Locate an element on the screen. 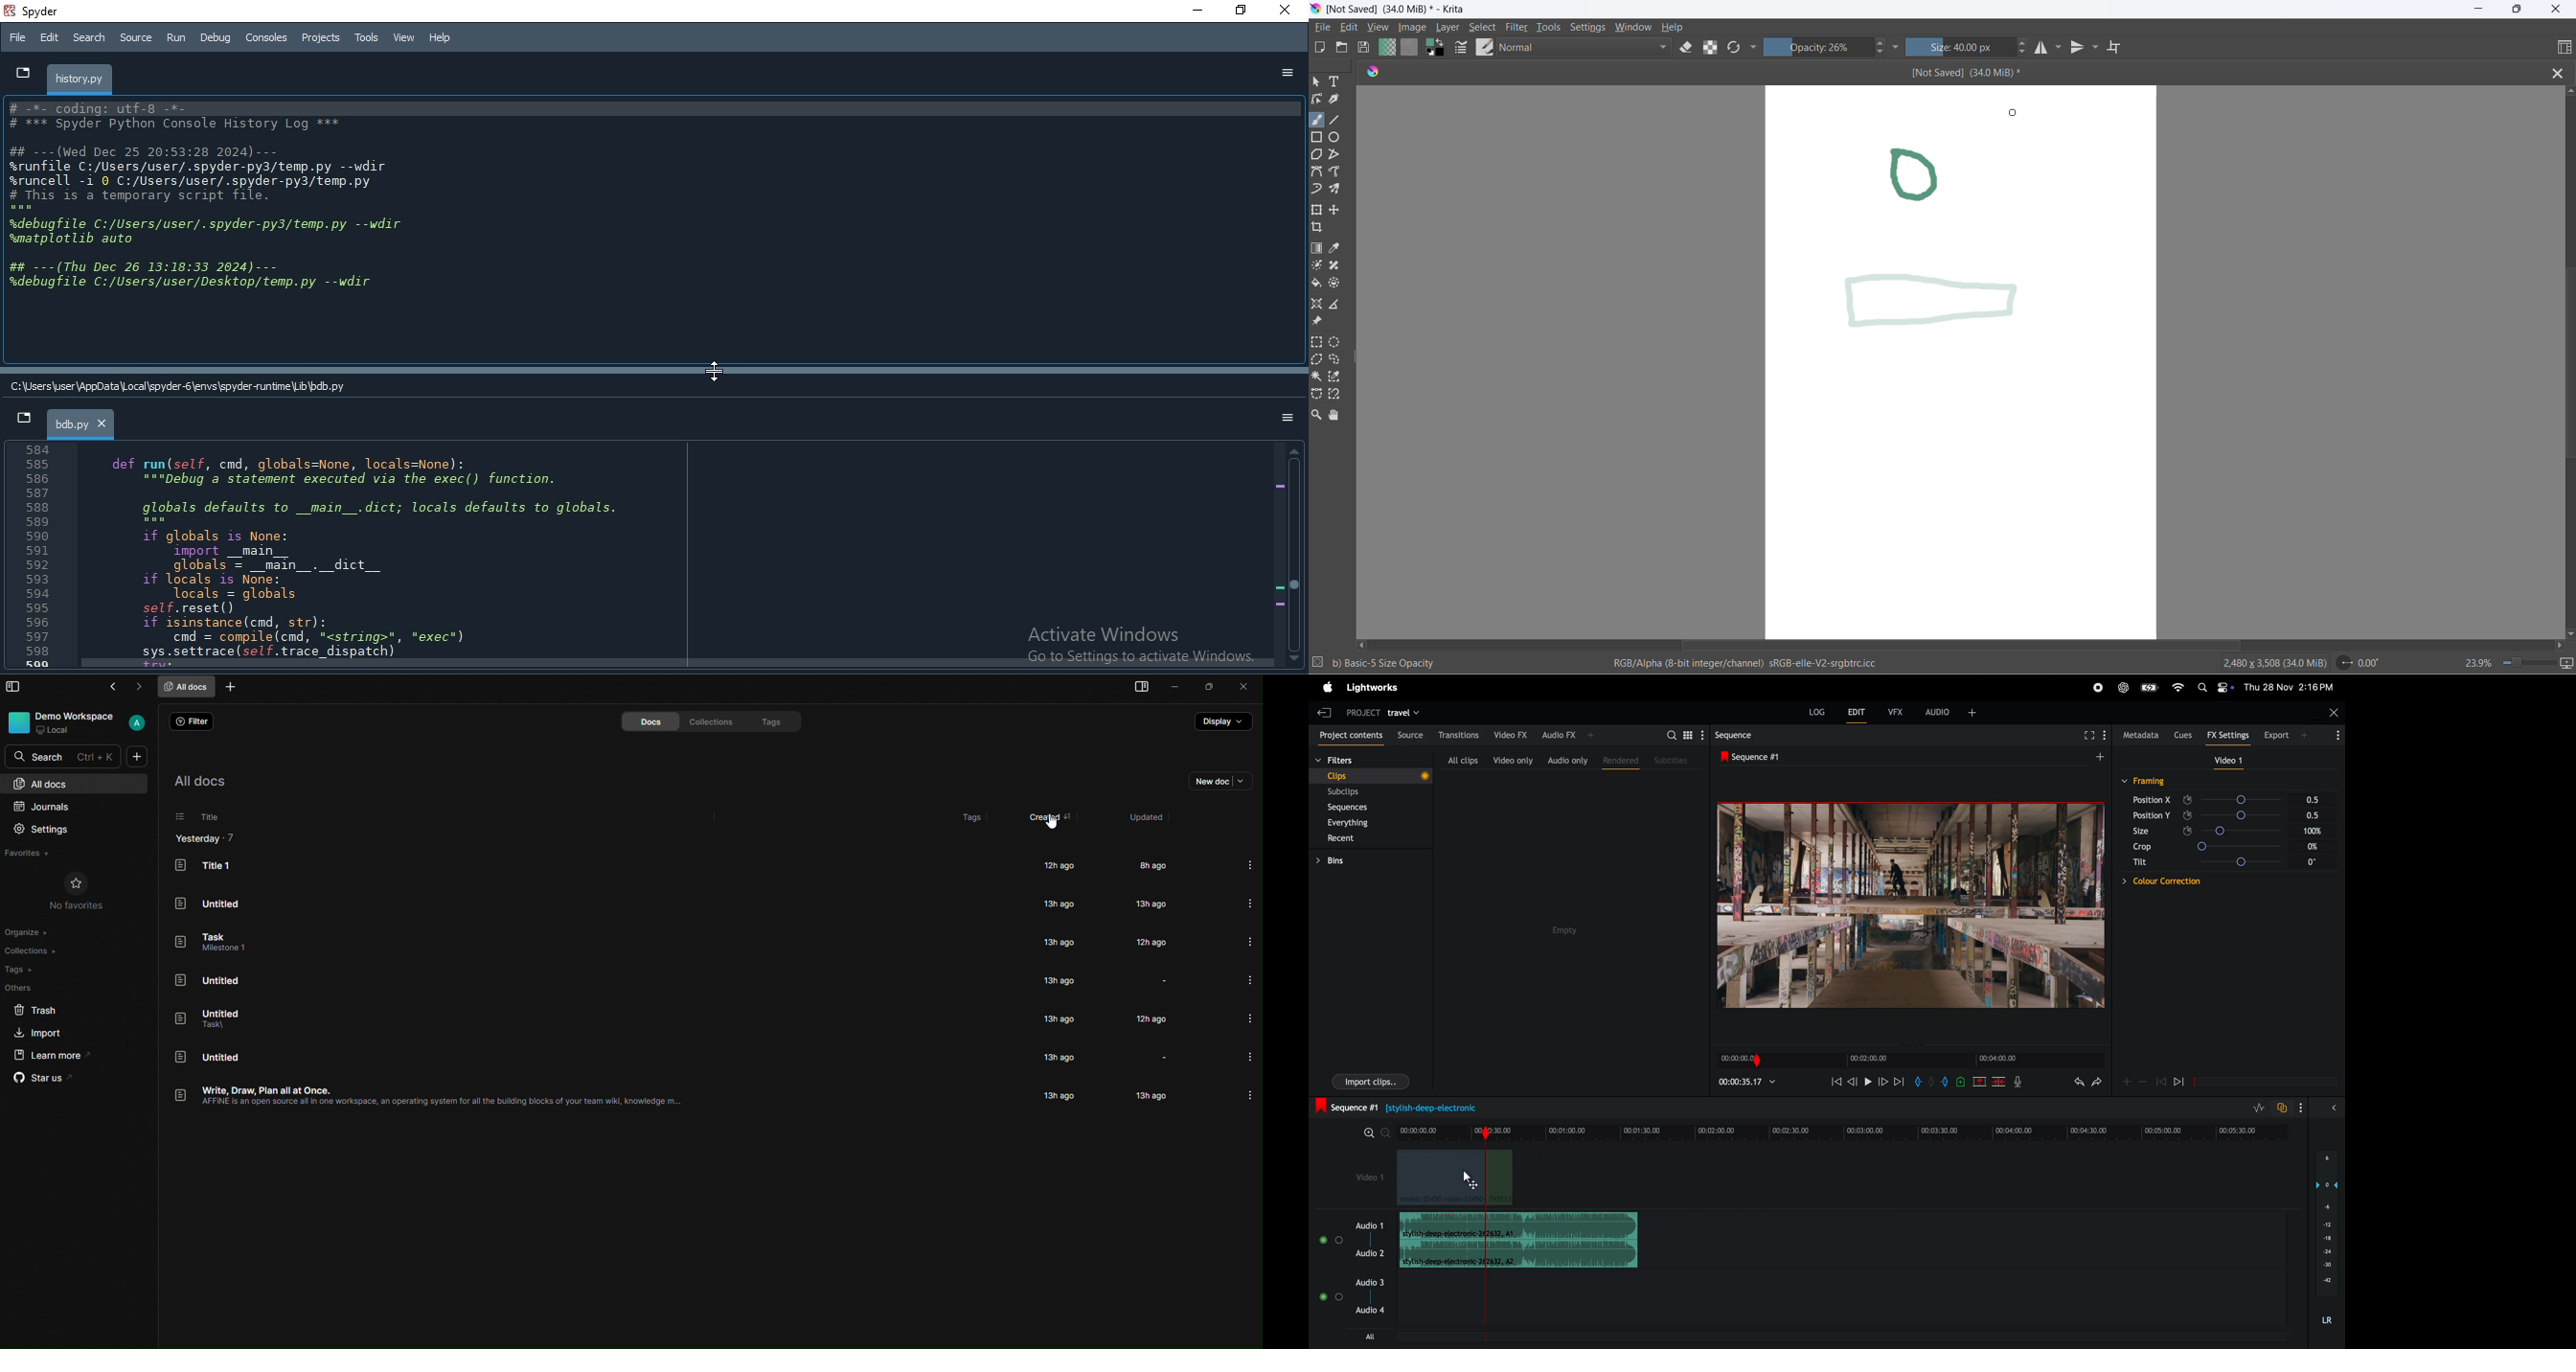 The height and width of the screenshot is (1372, 2576). Cursor on scroll bar is located at coordinates (715, 375).